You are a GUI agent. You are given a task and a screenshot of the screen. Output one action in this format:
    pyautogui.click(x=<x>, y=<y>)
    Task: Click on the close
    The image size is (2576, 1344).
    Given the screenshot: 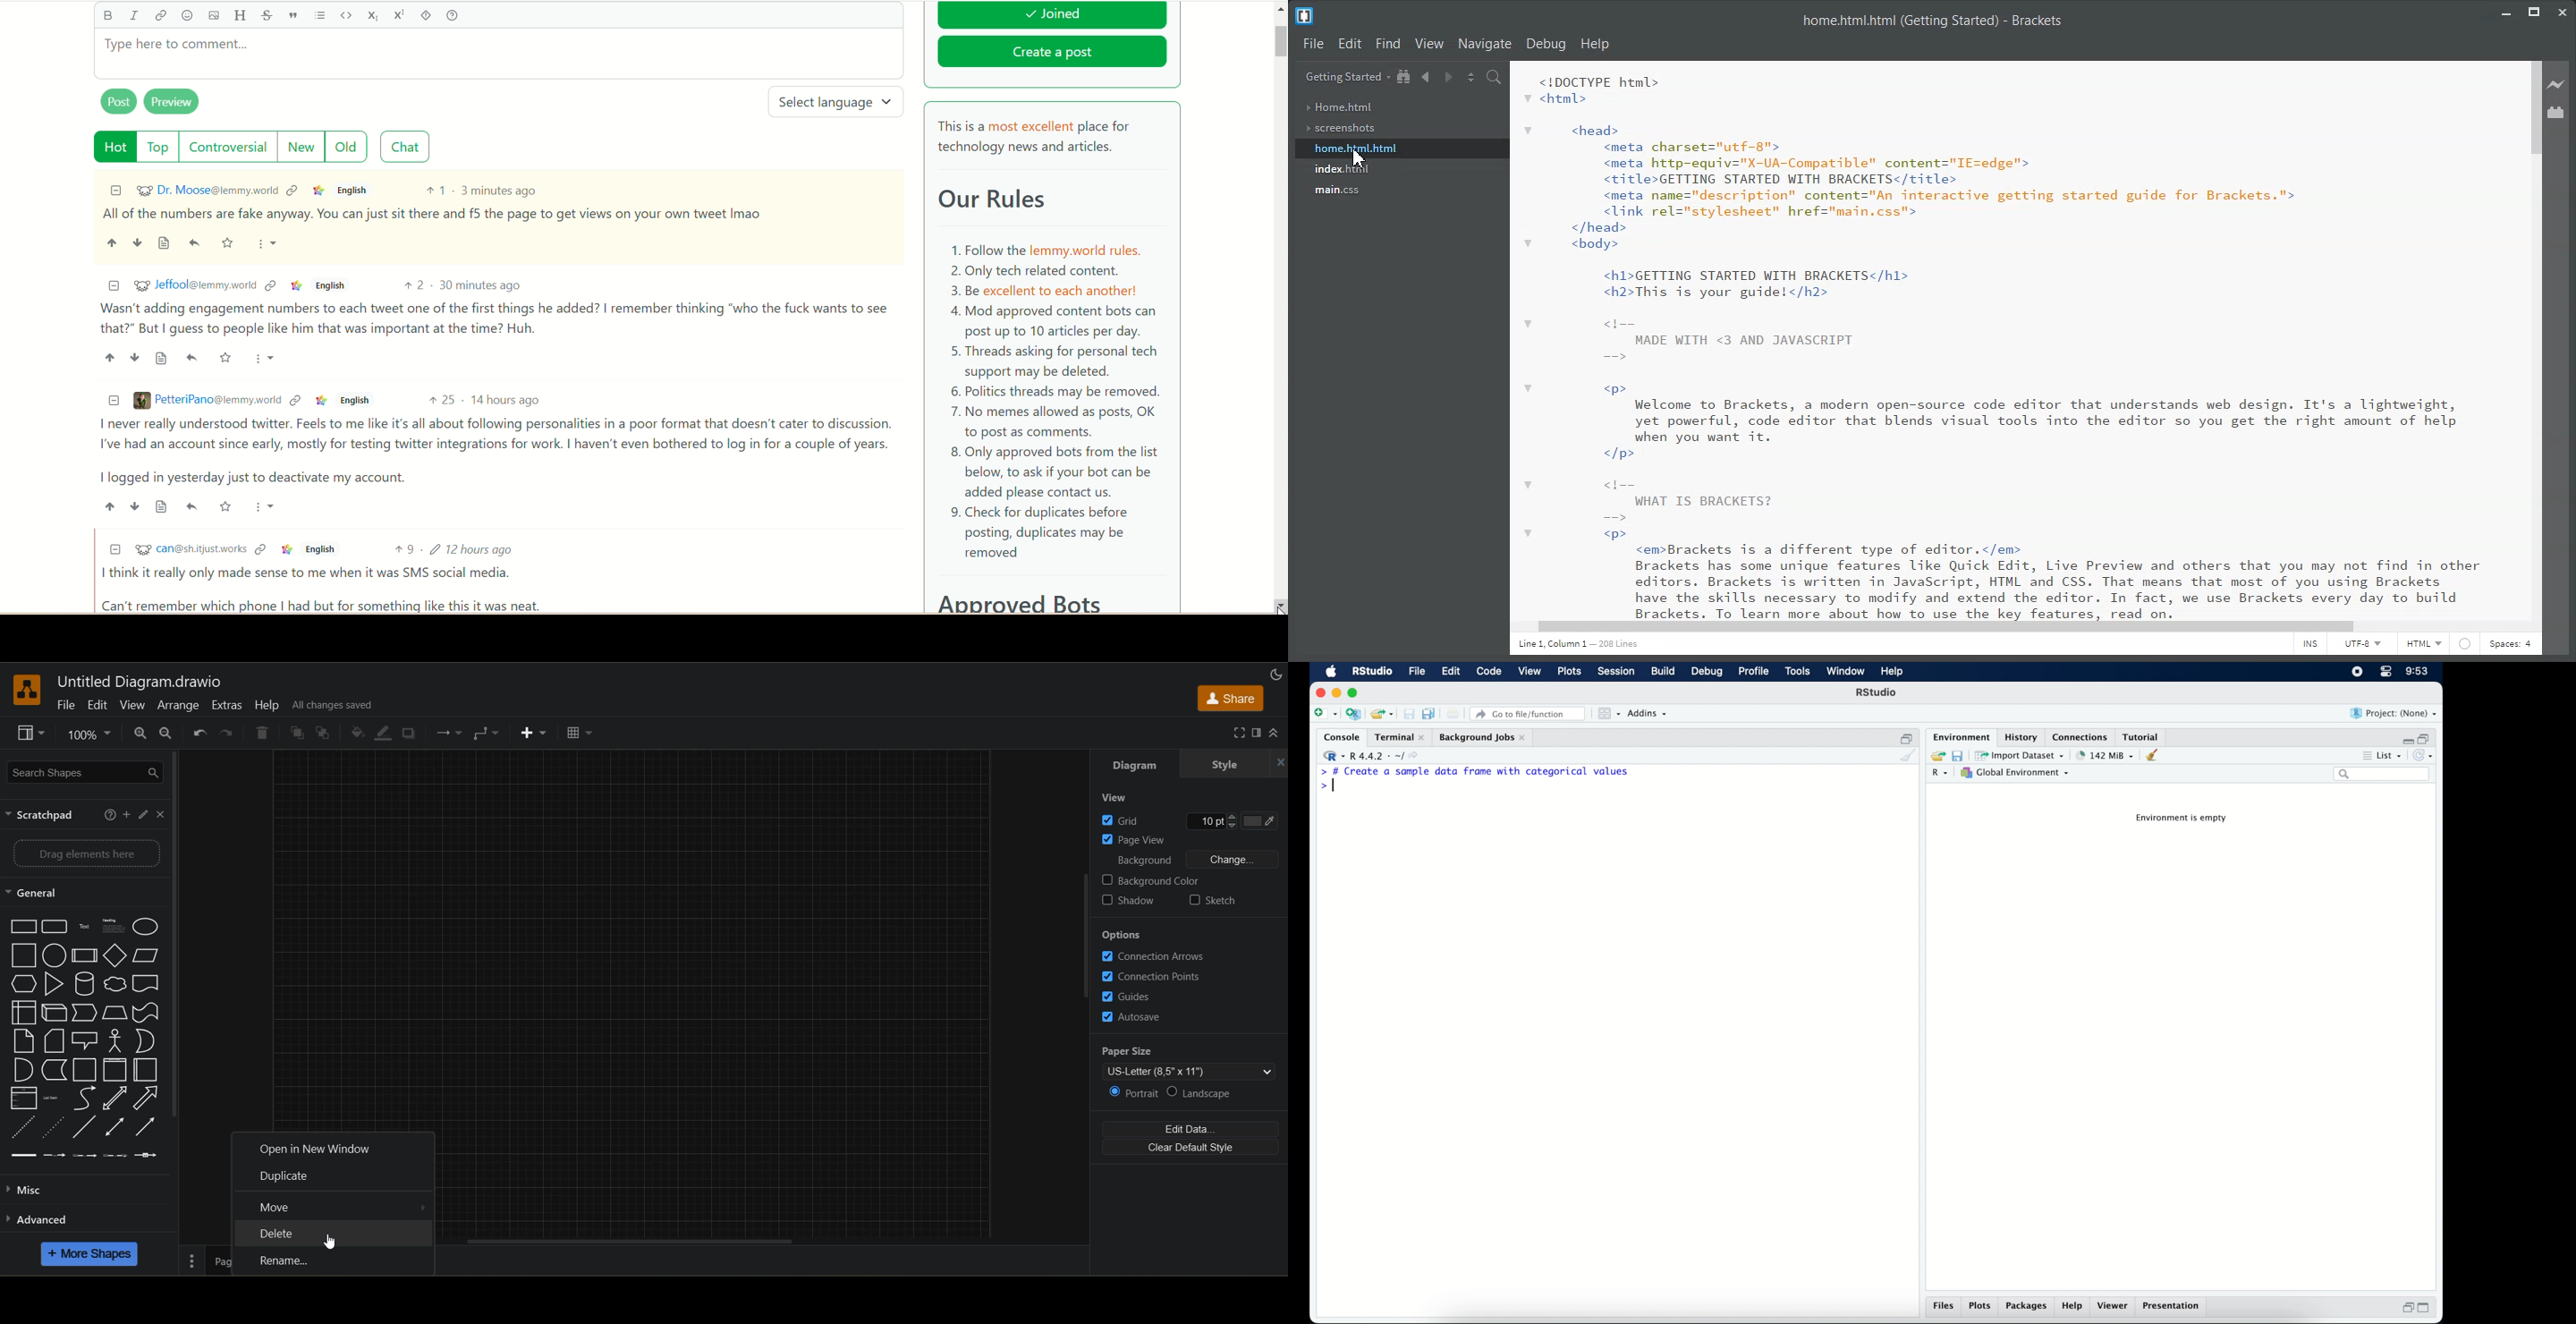 What is the action you would take?
    pyautogui.click(x=1318, y=692)
    